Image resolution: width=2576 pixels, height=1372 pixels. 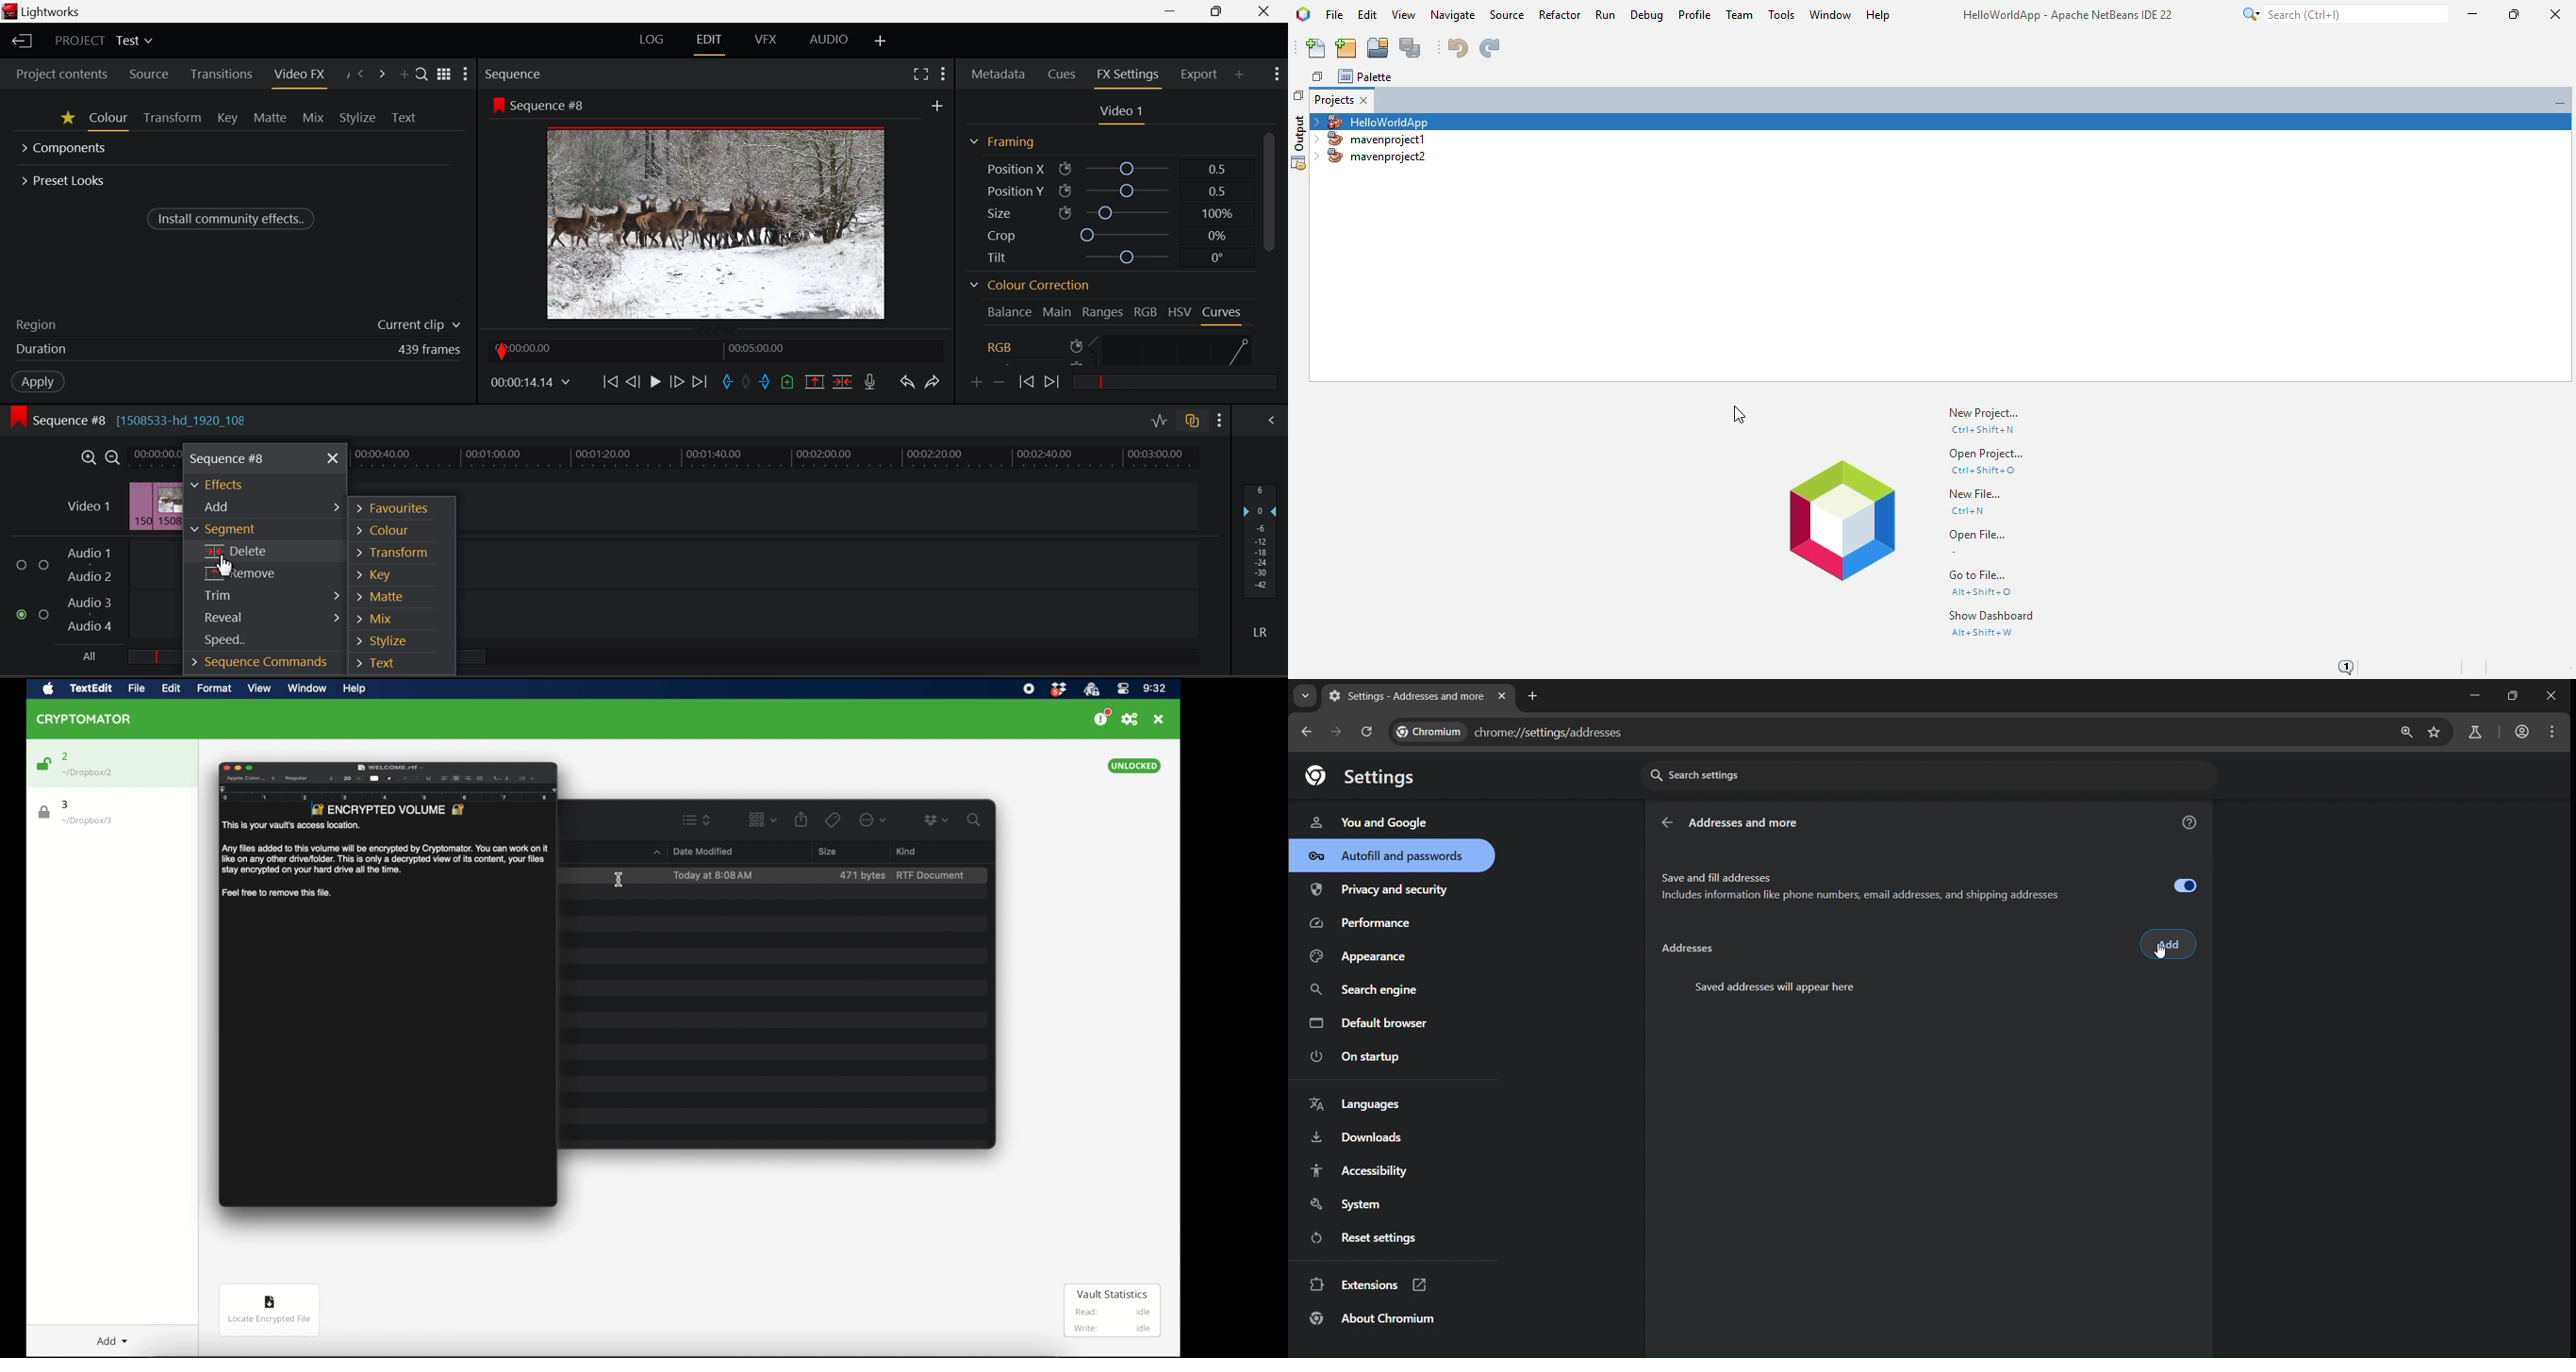 I want to click on Transform, so click(x=170, y=119).